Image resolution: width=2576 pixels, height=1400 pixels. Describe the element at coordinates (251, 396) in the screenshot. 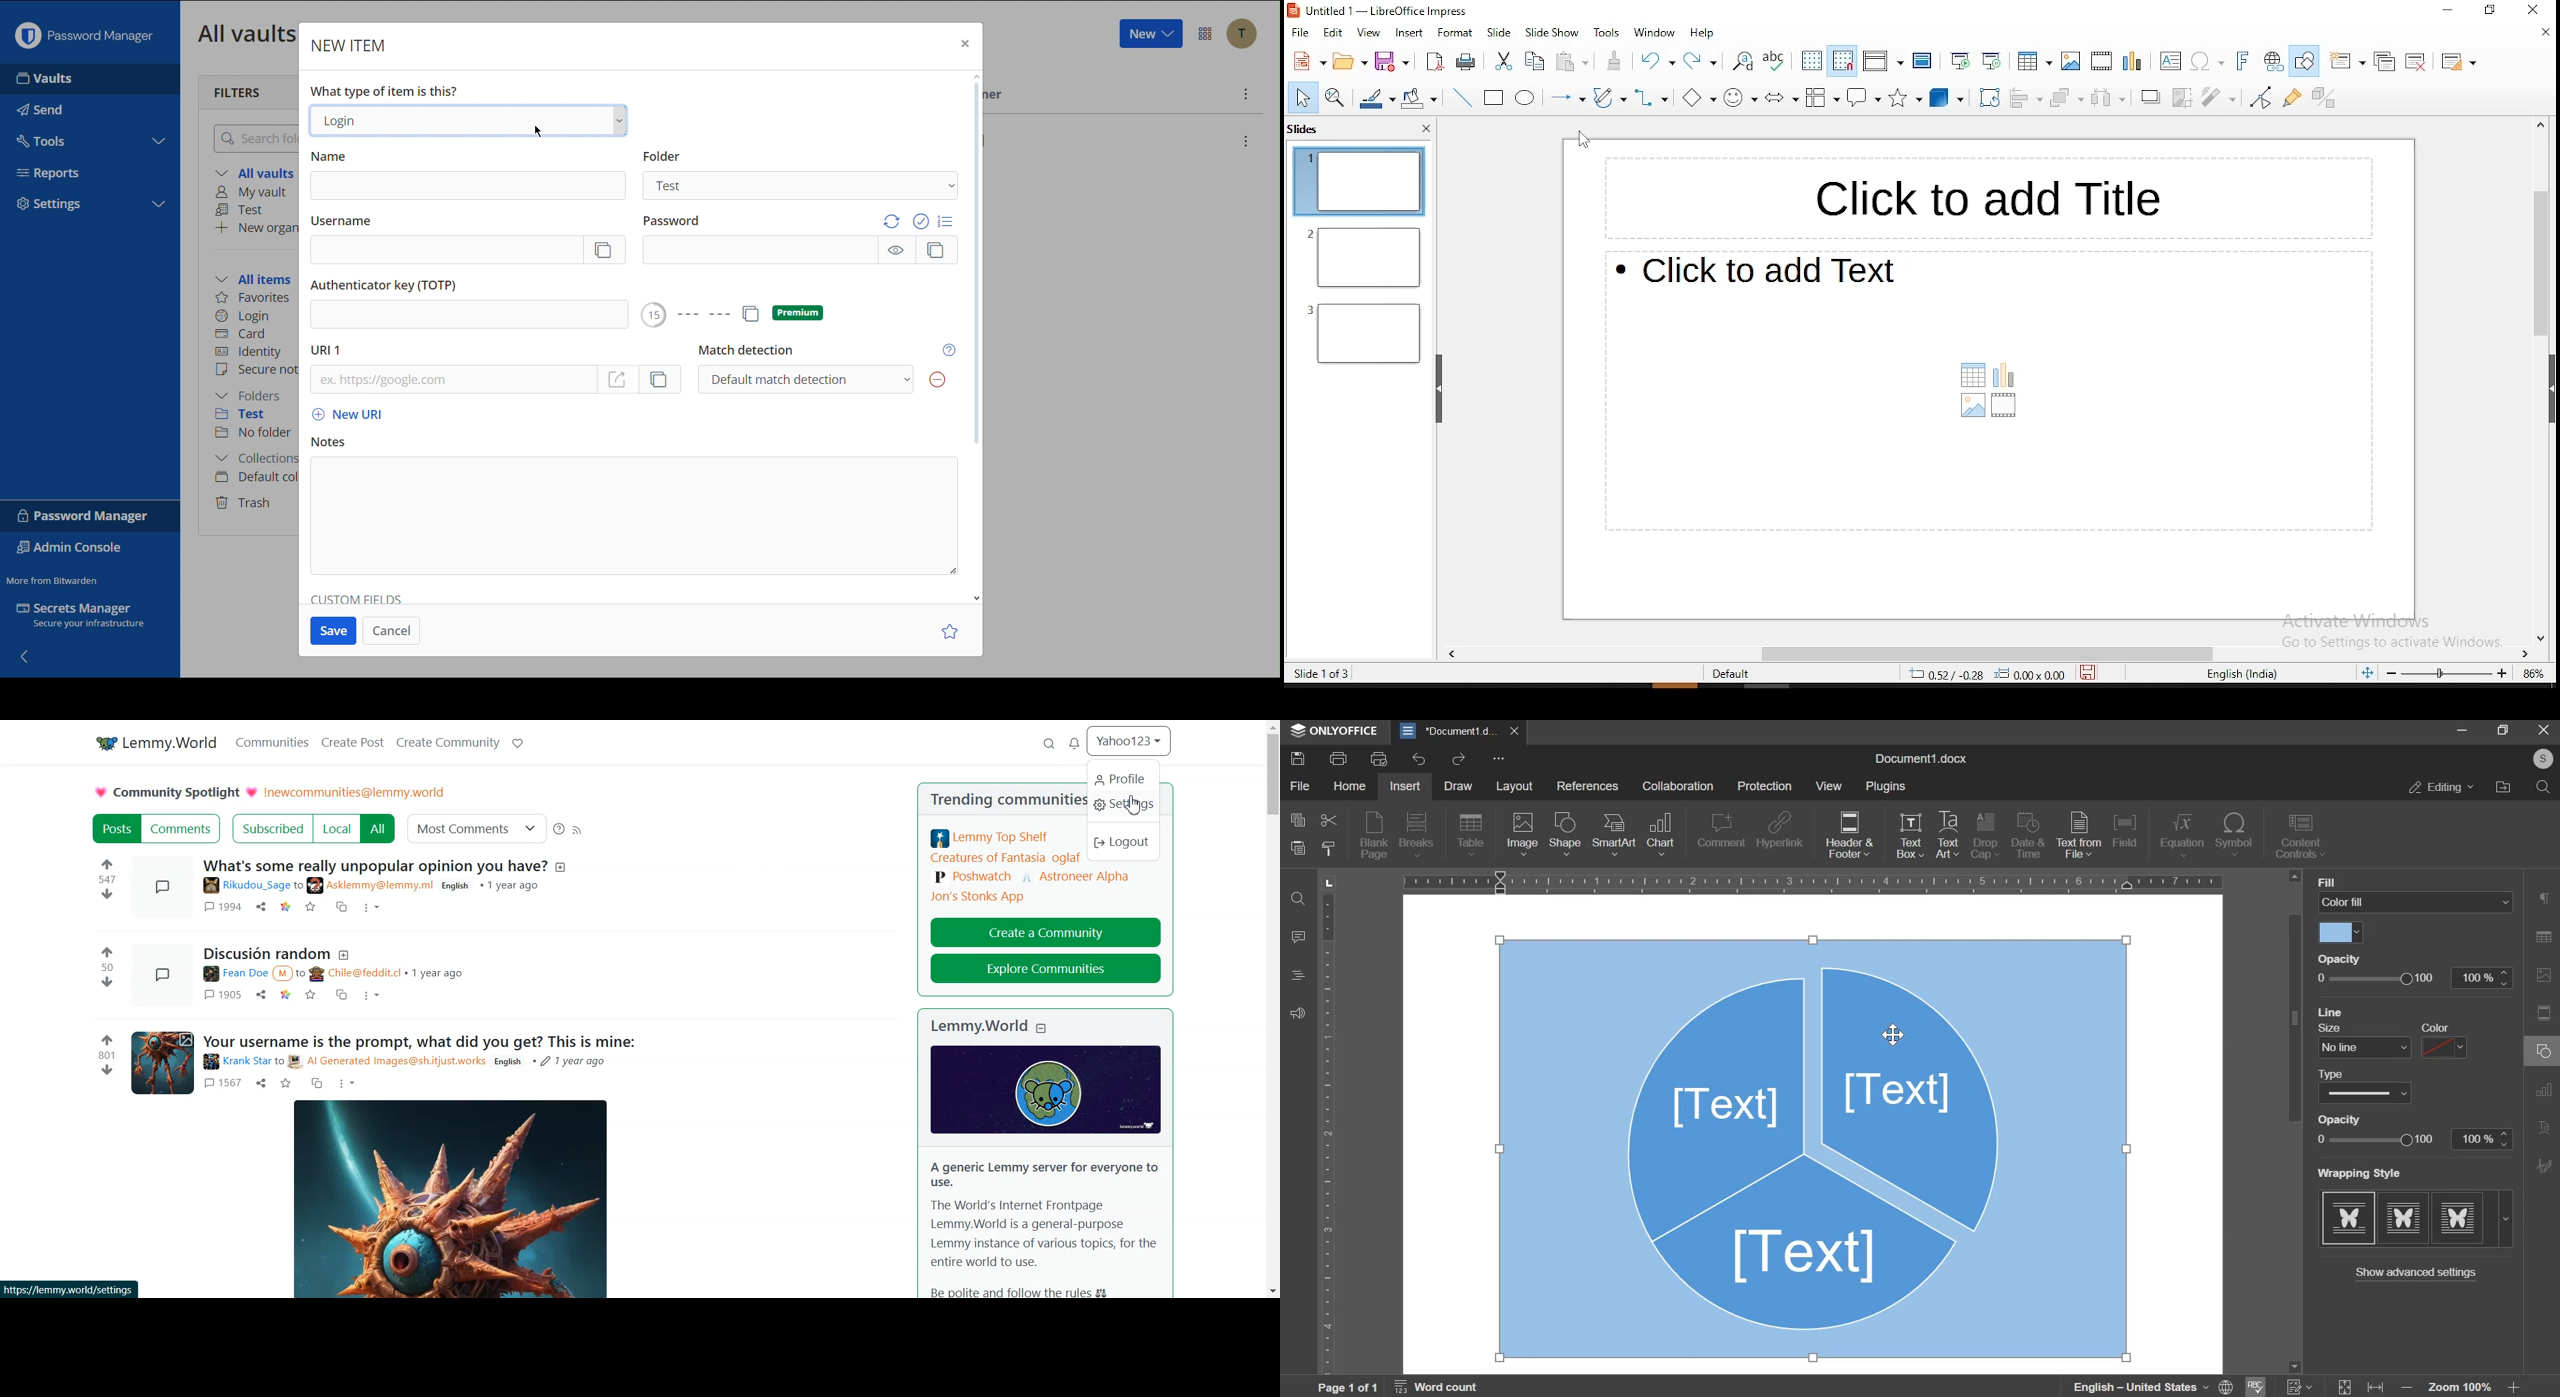

I see `Folders` at that location.